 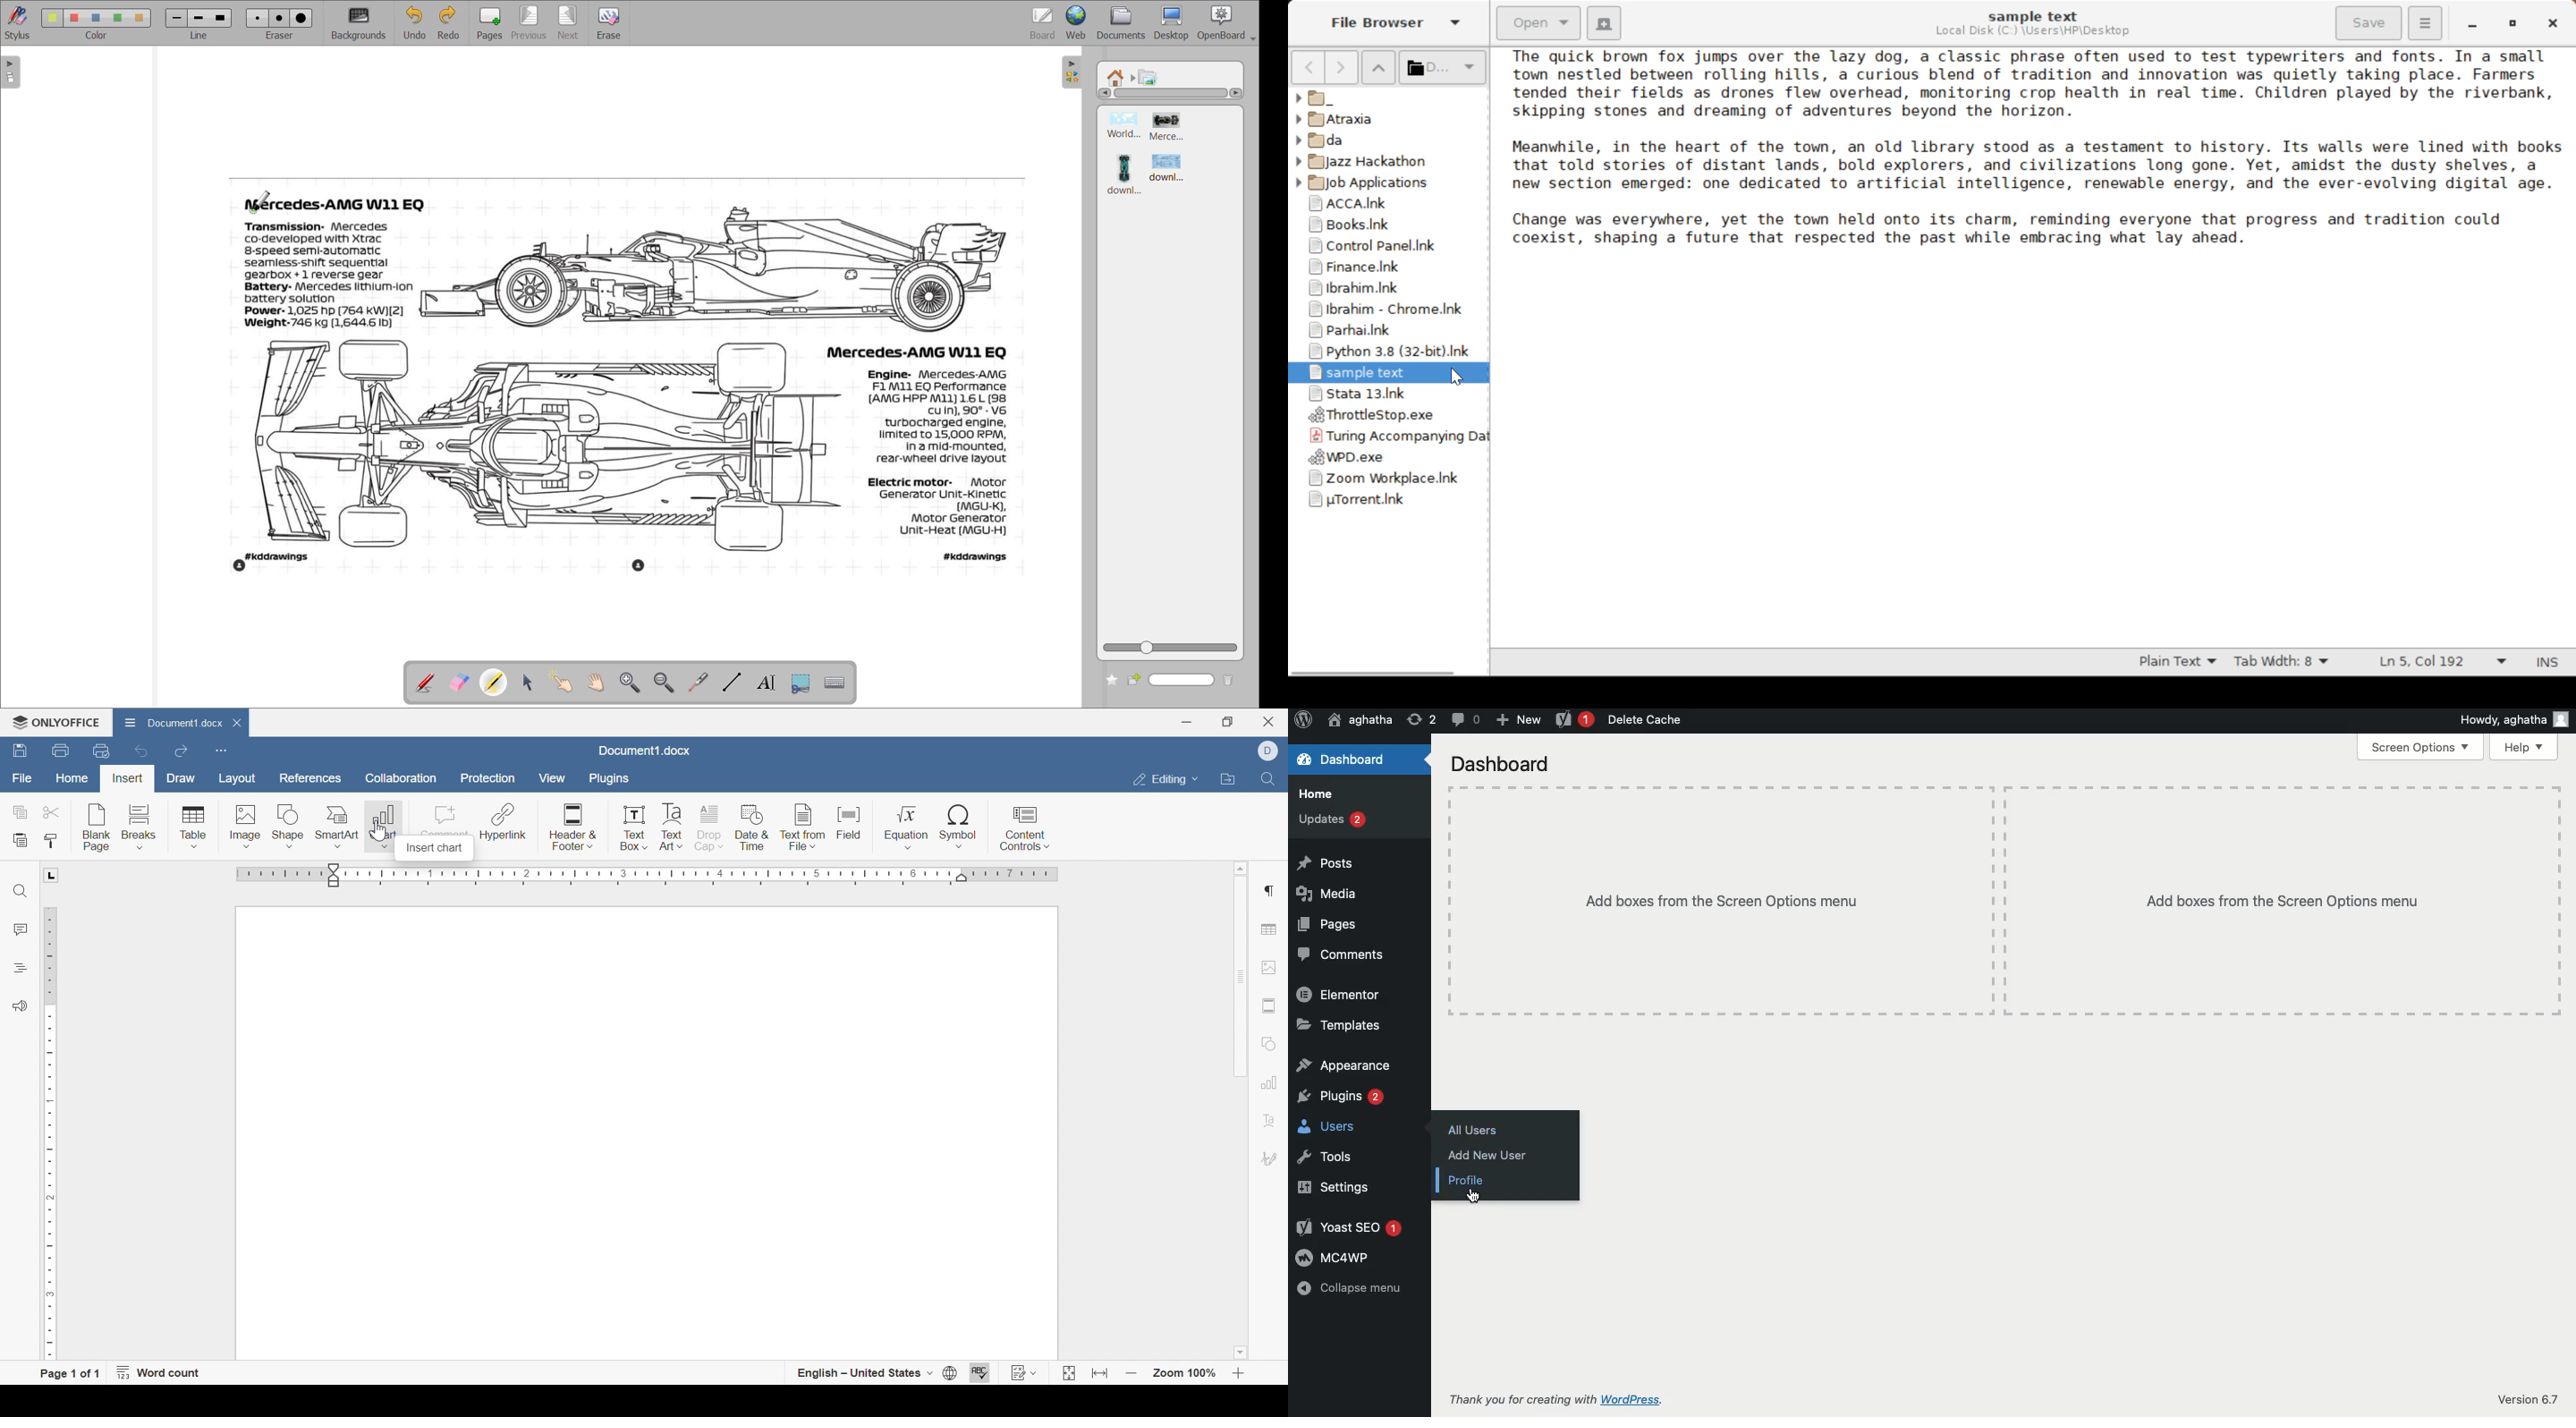 I want to click on Cursor Position, so click(x=1454, y=375).